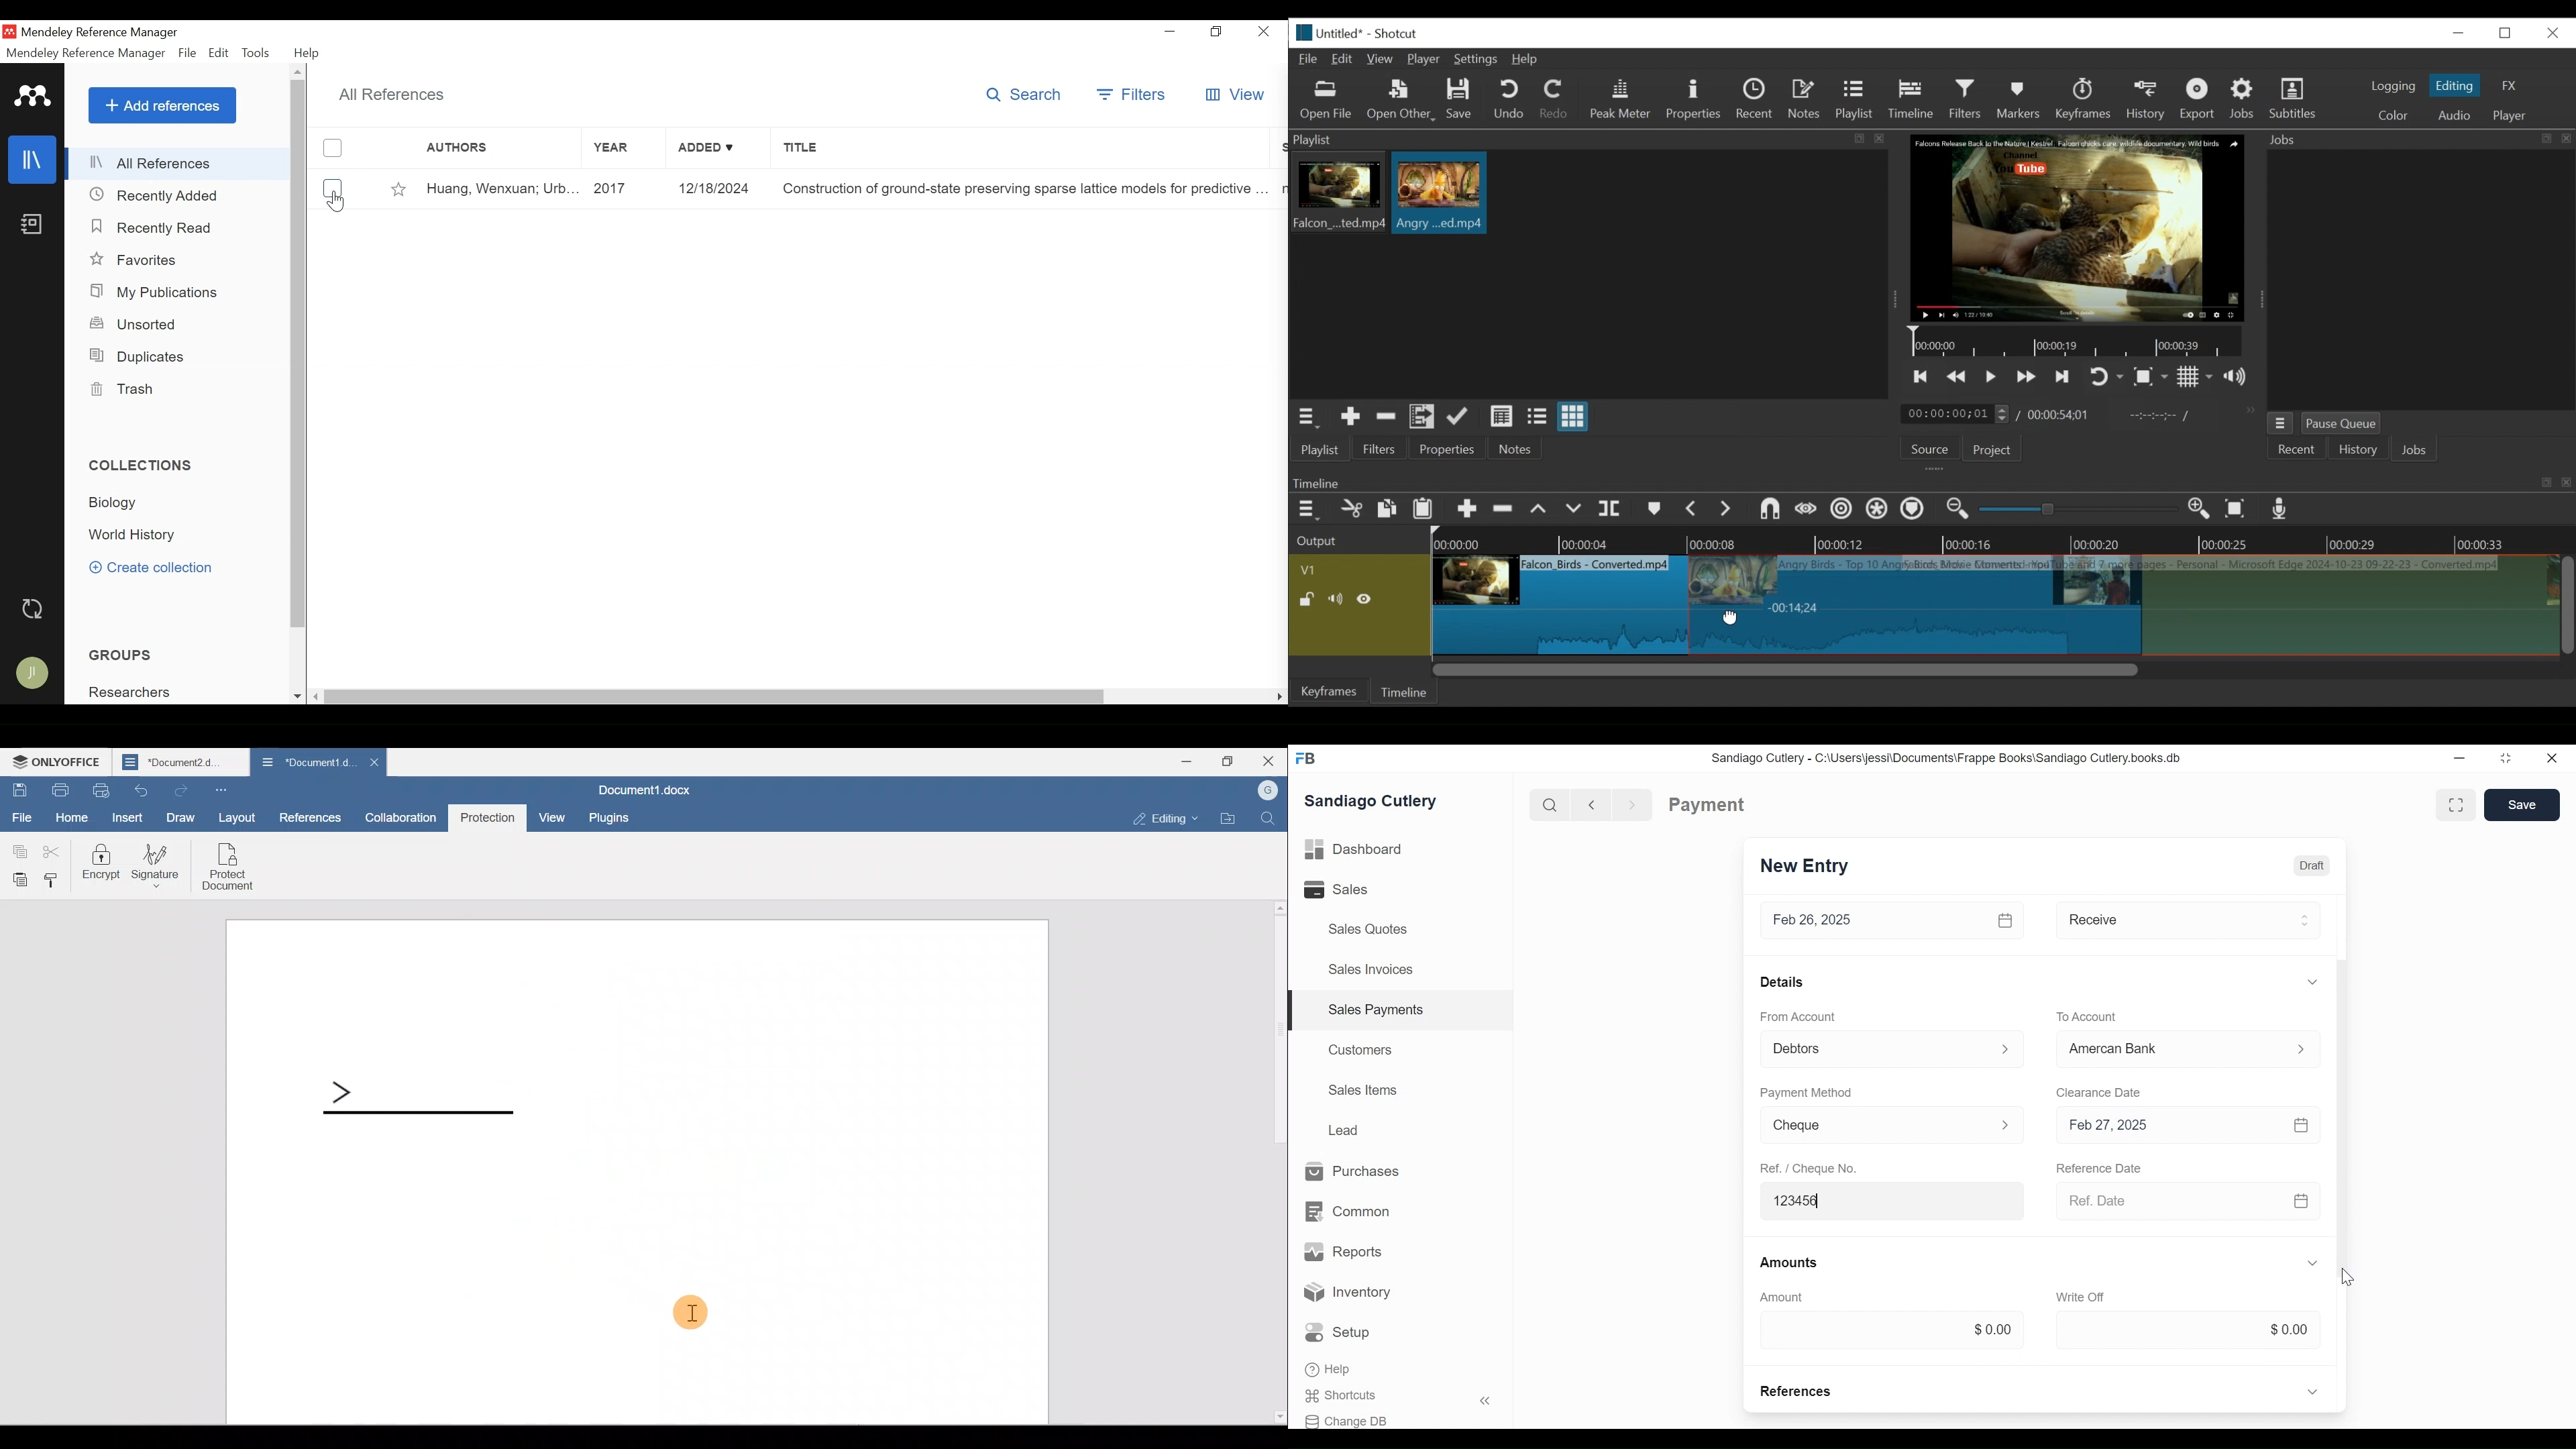 This screenshot has height=1456, width=2576. Describe the element at coordinates (2314, 1263) in the screenshot. I see `Expand` at that location.